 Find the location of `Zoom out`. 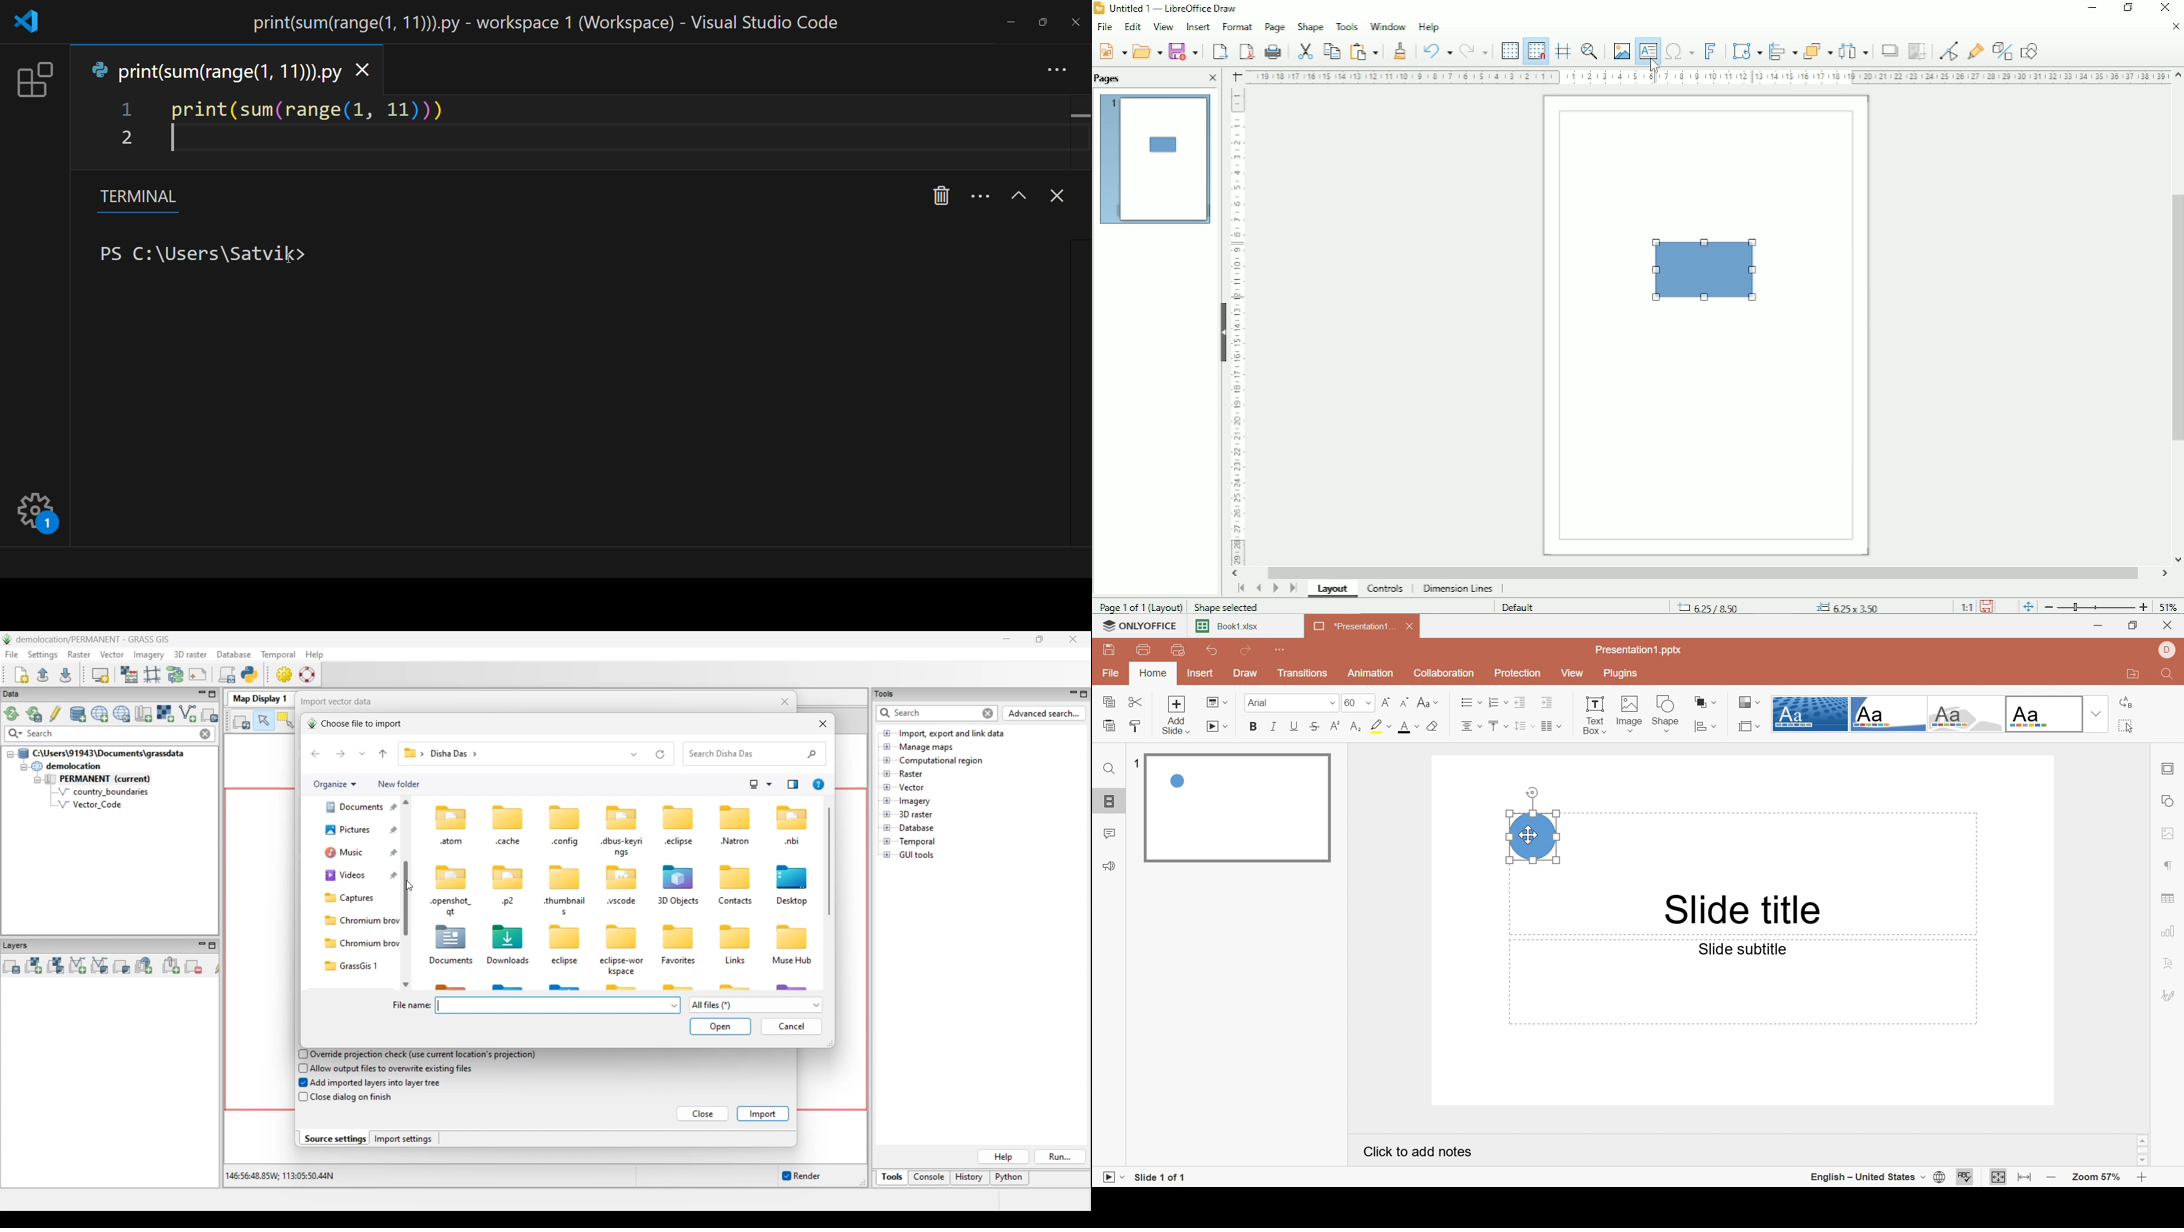

Zoom out is located at coordinates (2053, 1180).